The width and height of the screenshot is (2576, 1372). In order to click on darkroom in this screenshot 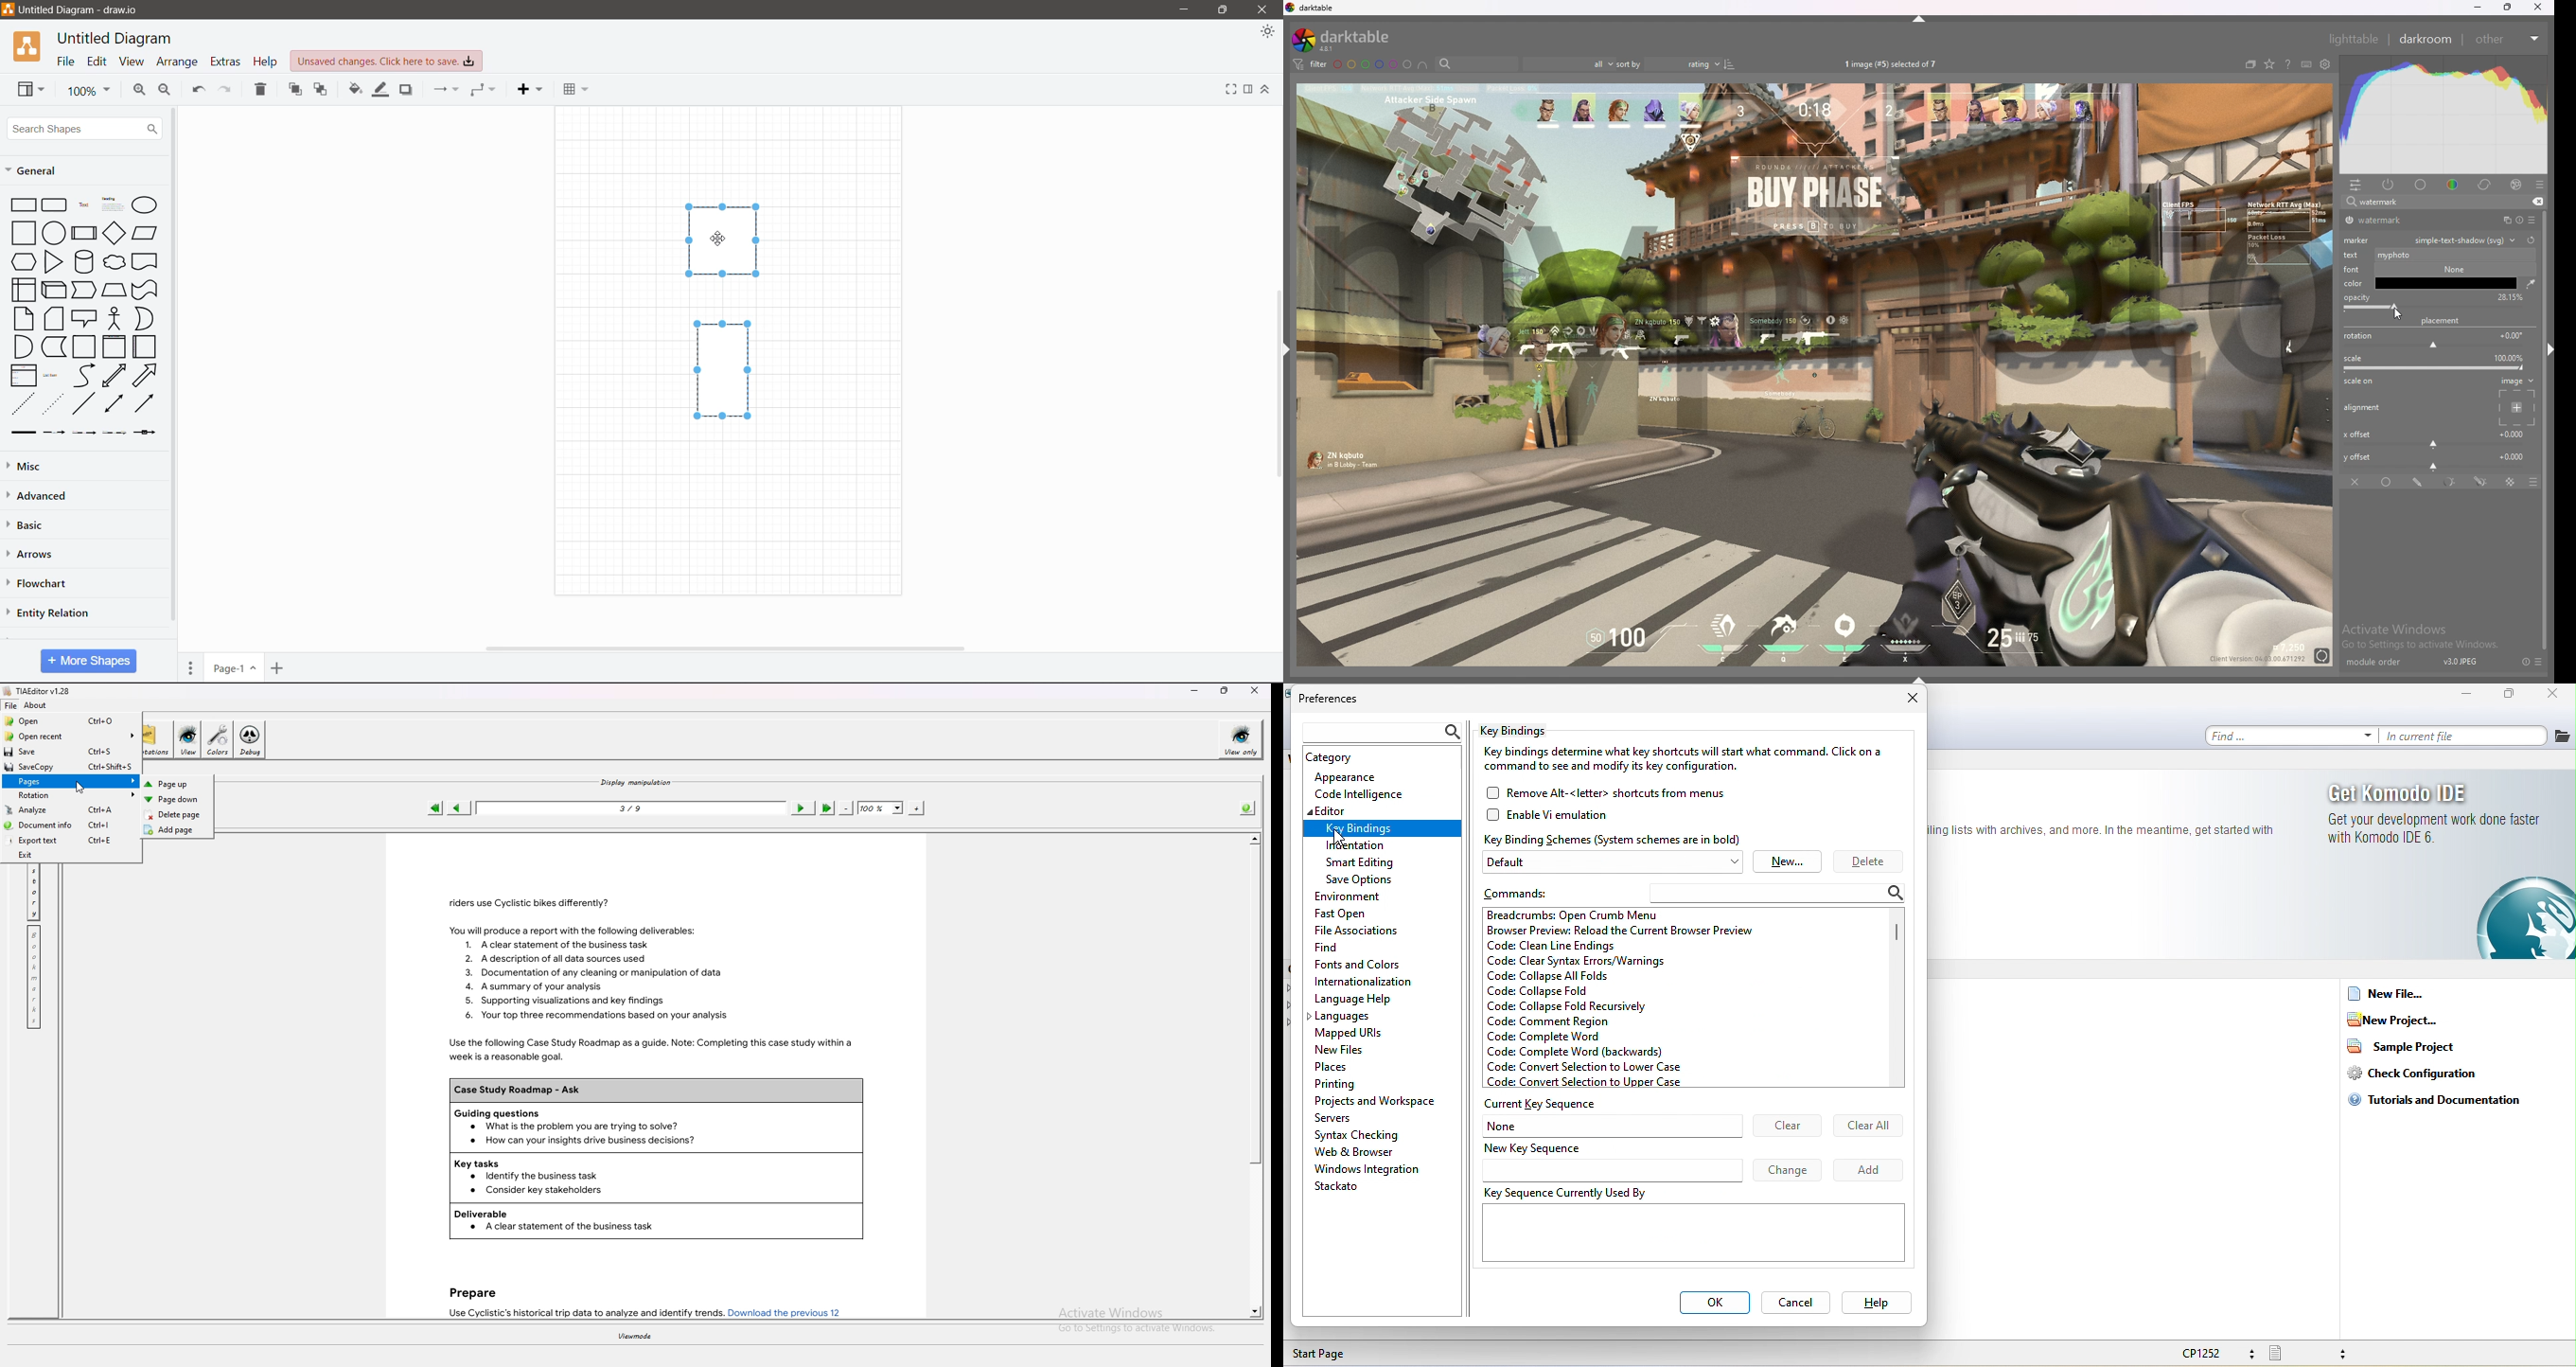, I will do `click(2427, 38)`.